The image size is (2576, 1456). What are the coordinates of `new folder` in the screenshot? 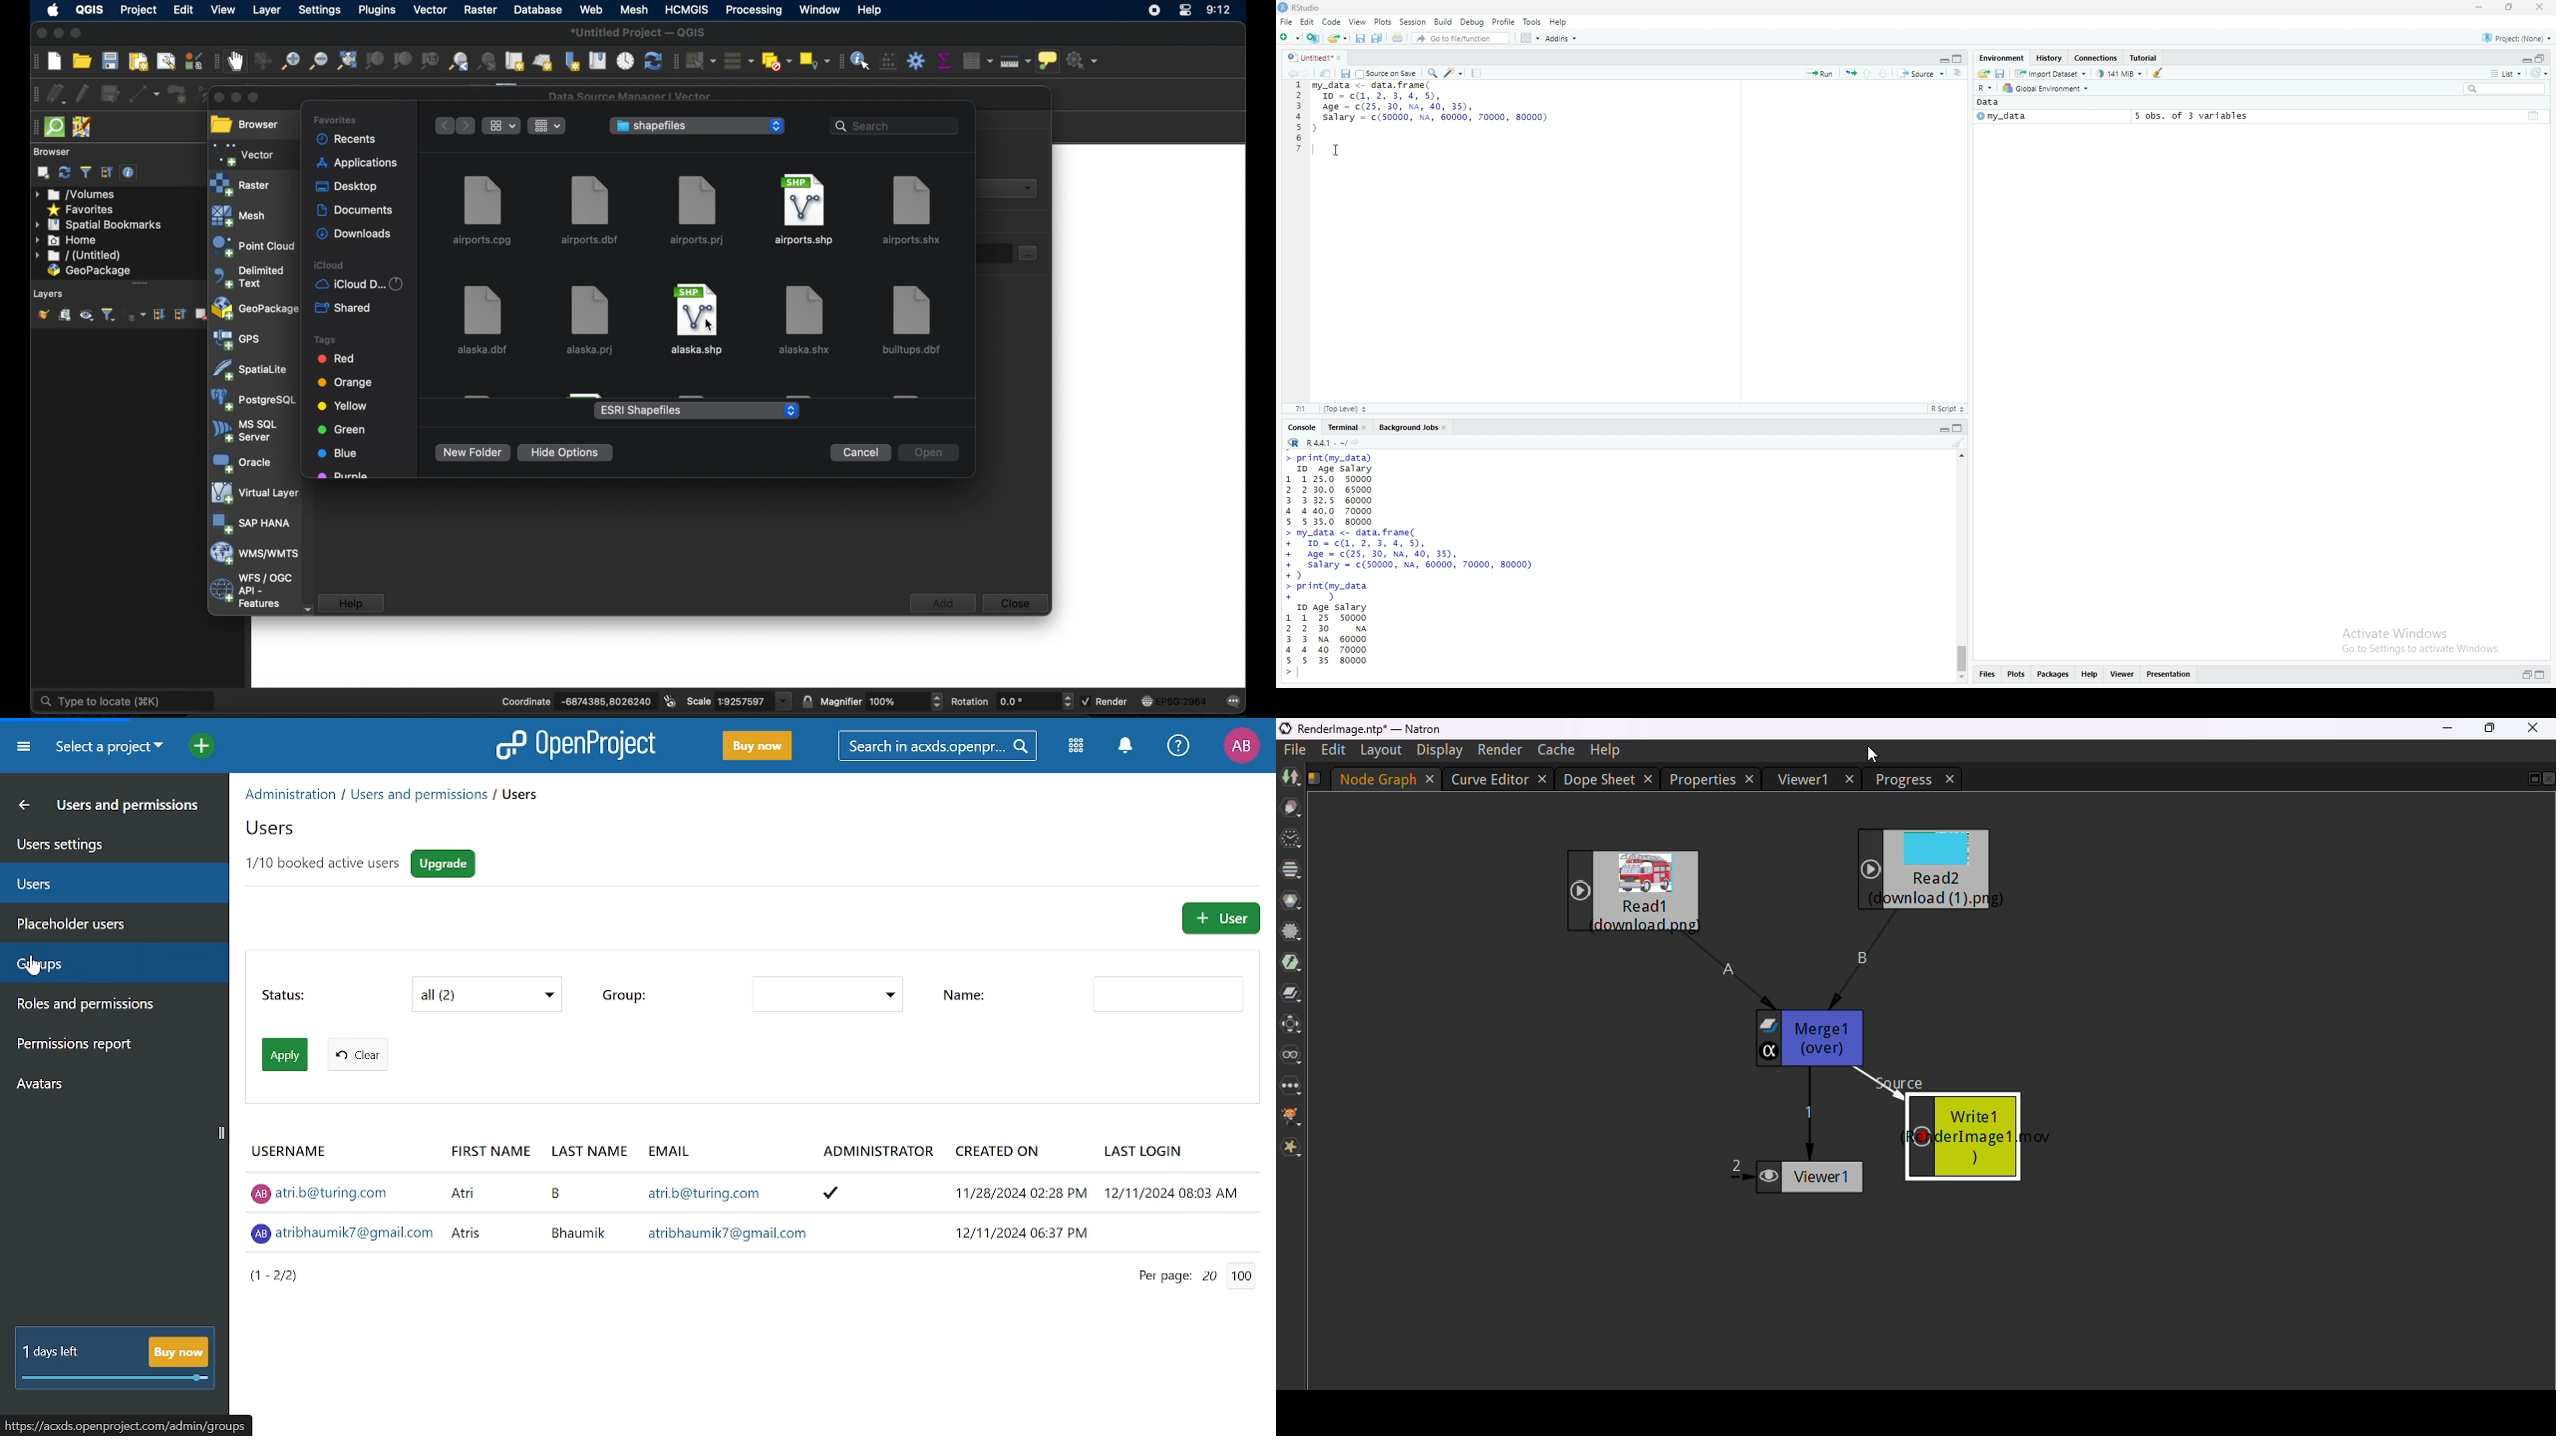 It's located at (473, 453).